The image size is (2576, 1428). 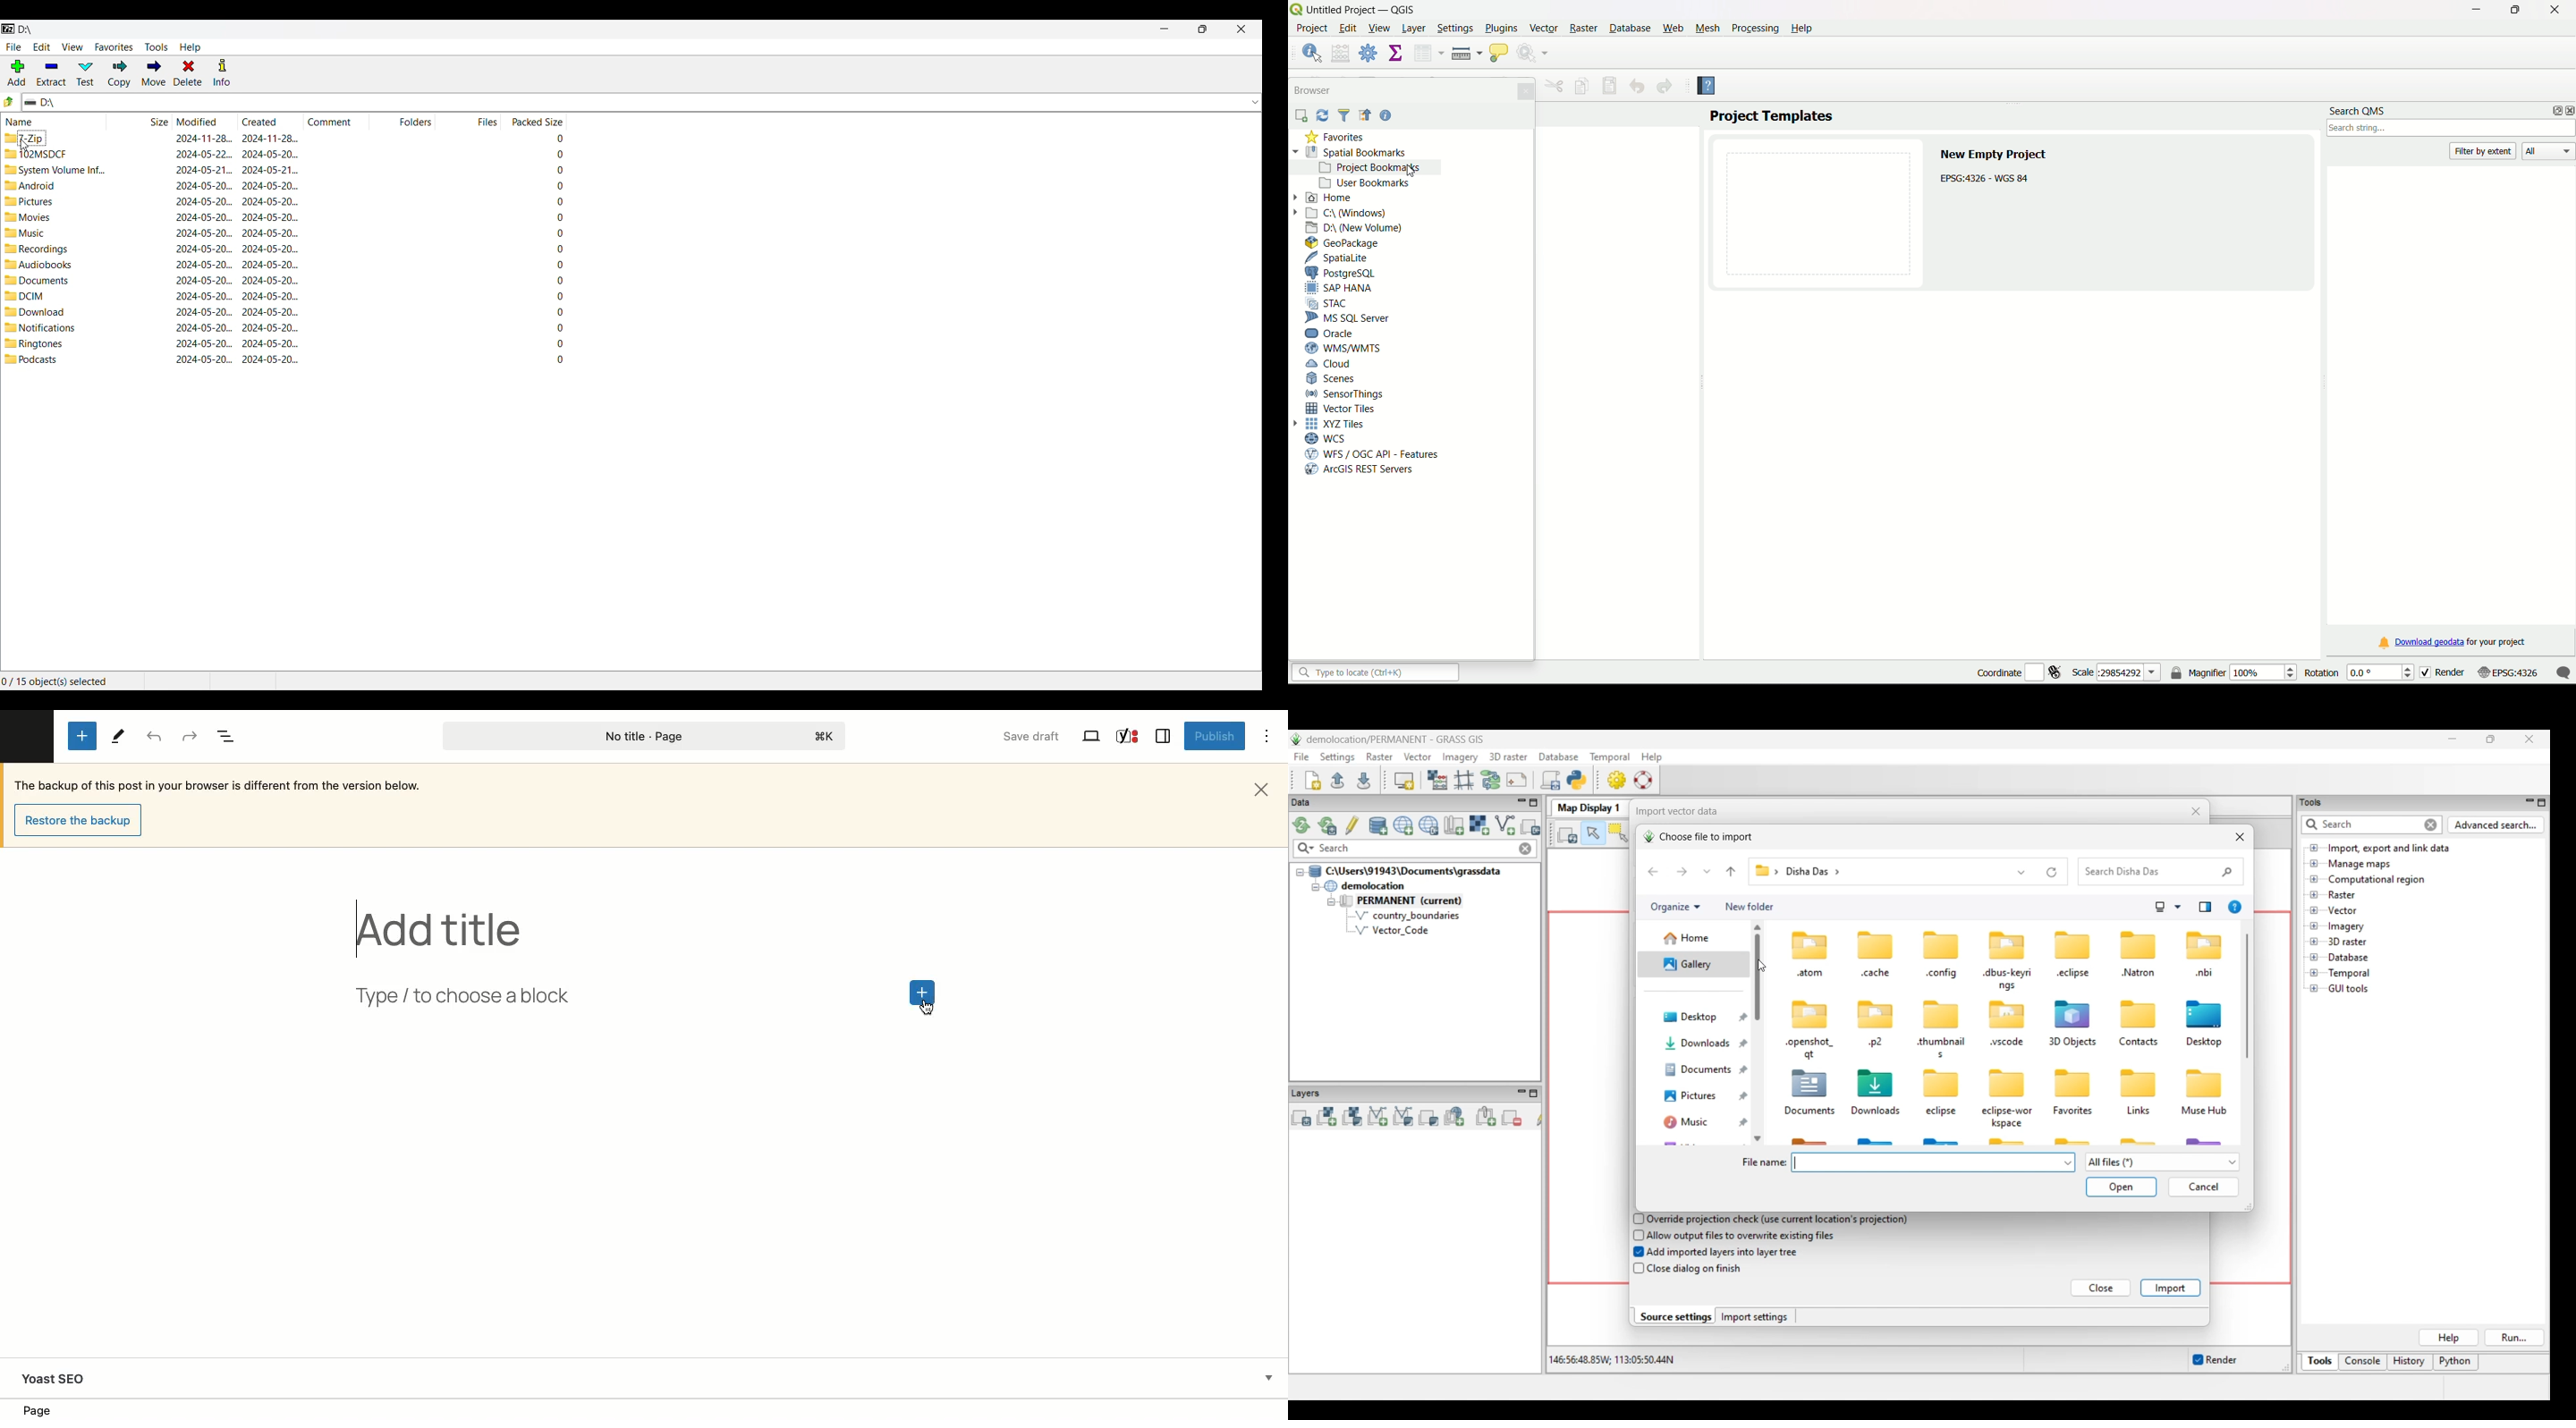 I want to click on Copy feature, so click(x=1581, y=87).